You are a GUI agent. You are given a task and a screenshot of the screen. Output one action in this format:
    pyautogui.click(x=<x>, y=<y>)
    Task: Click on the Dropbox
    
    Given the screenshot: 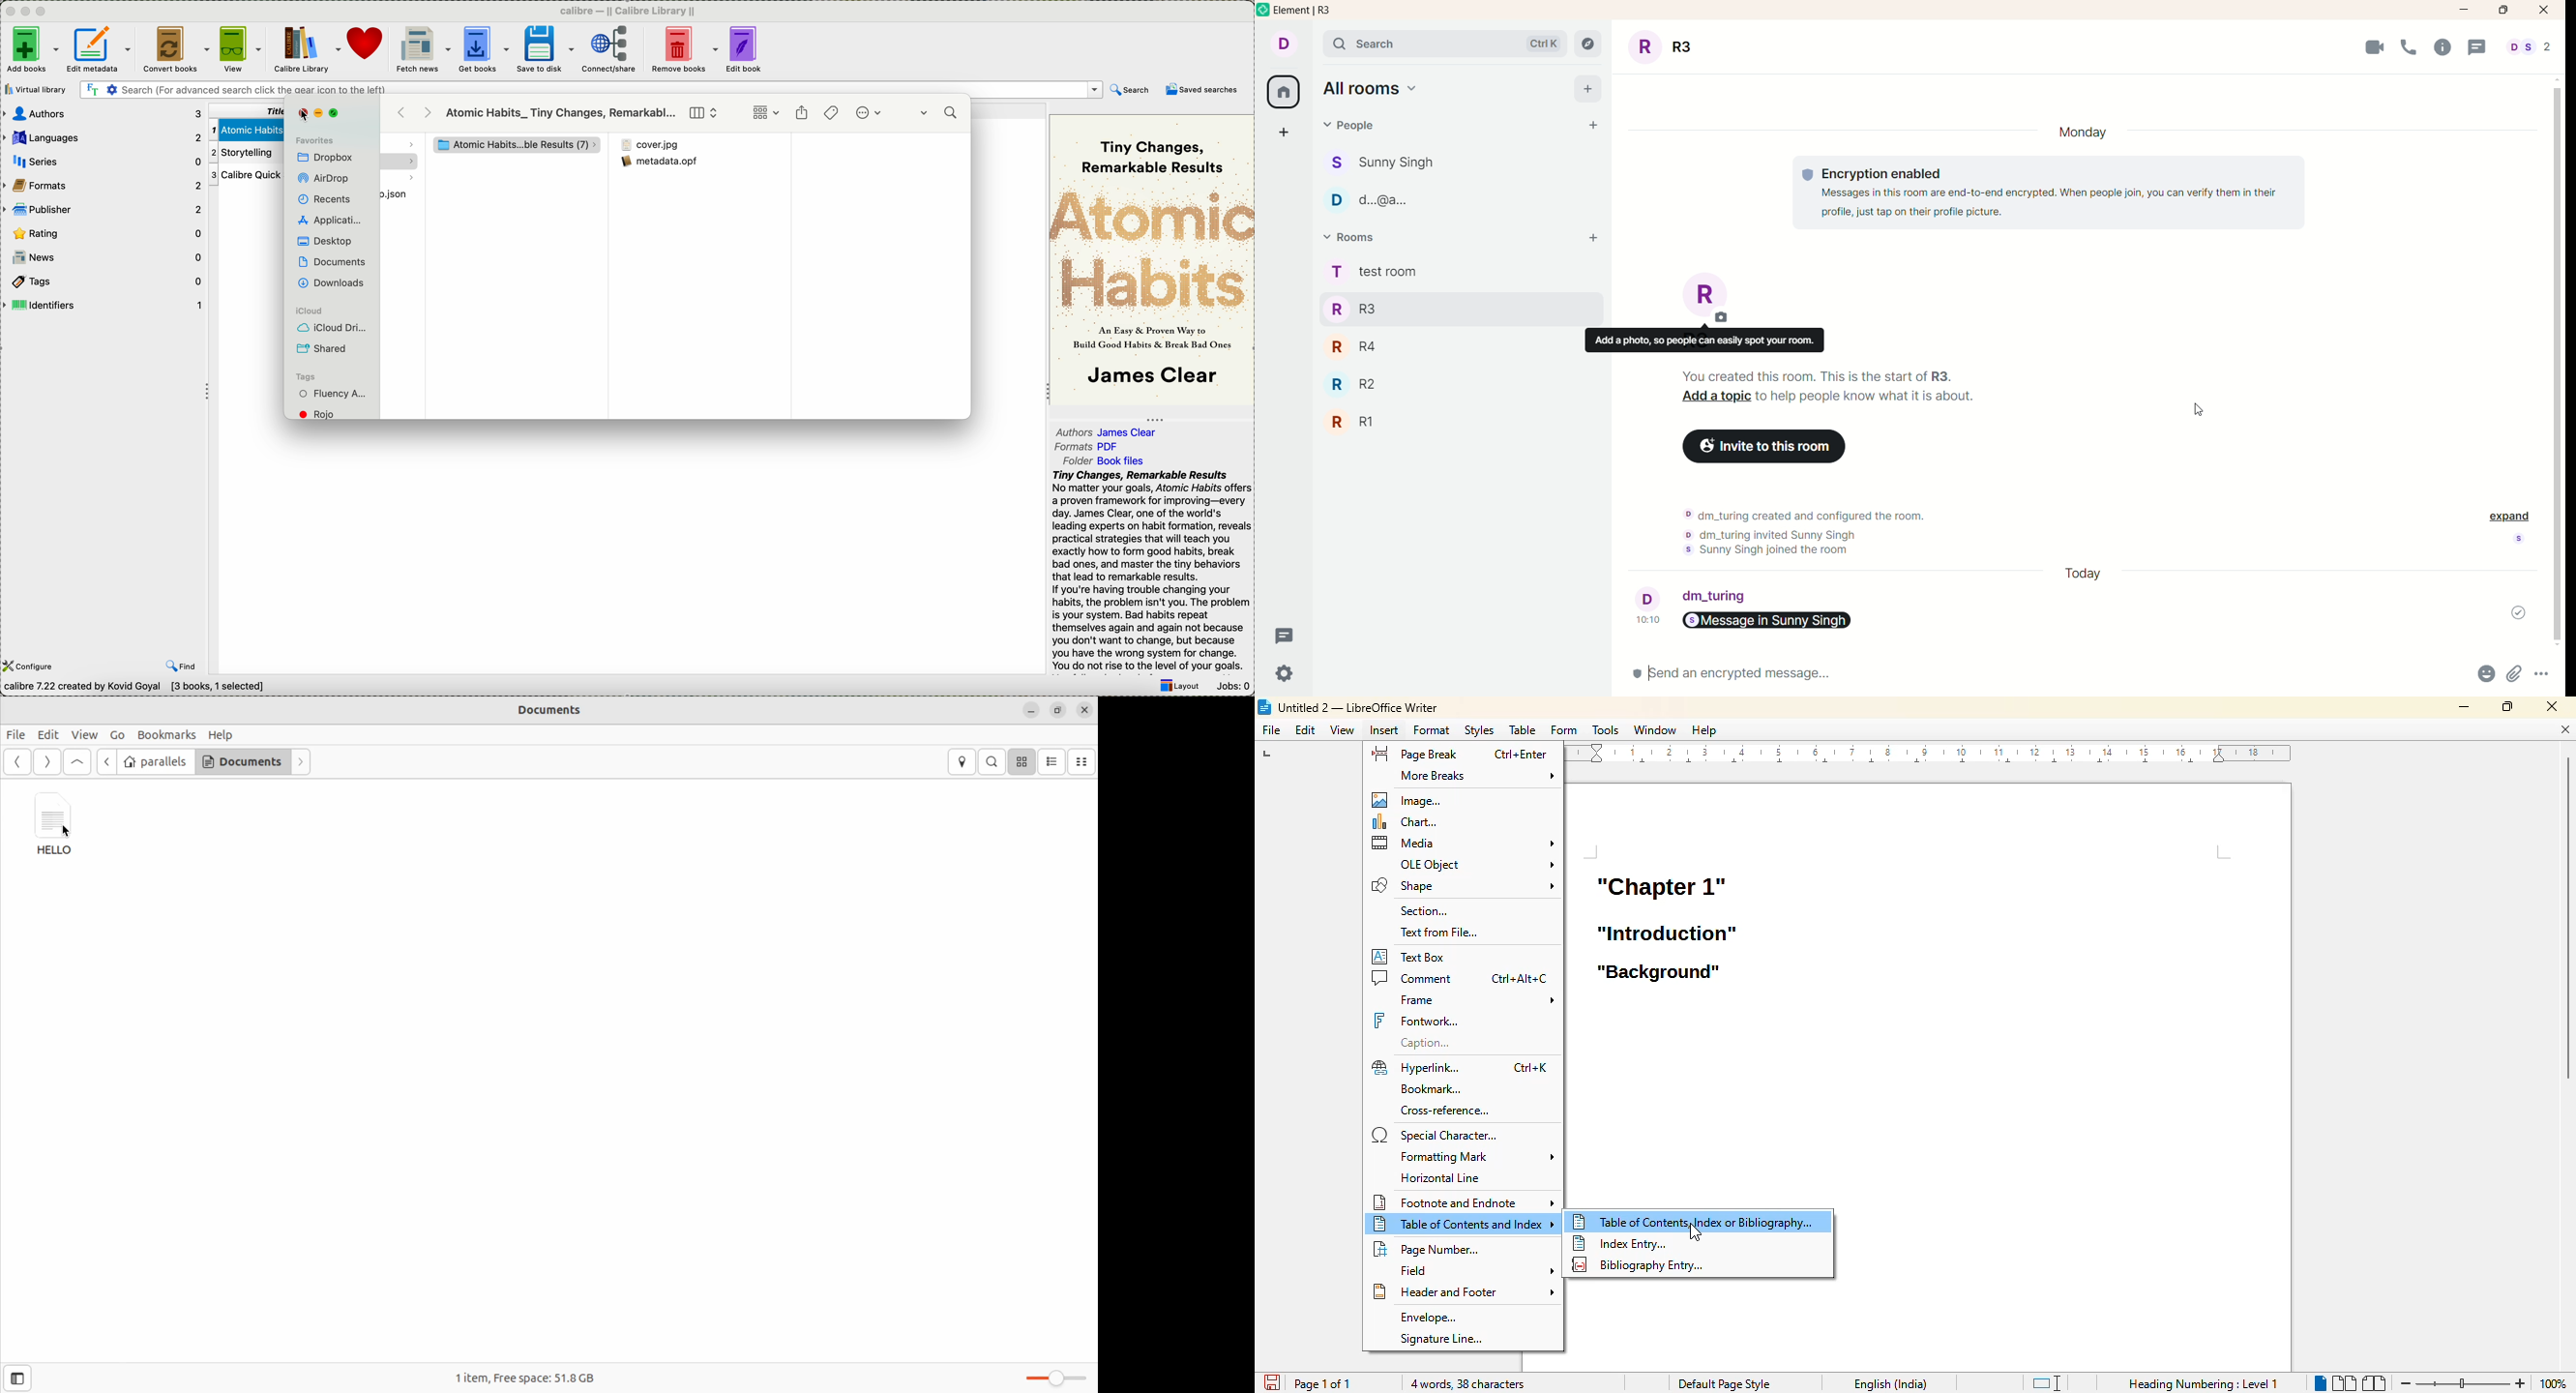 What is the action you would take?
    pyautogui.click(x=326, y=158)
    